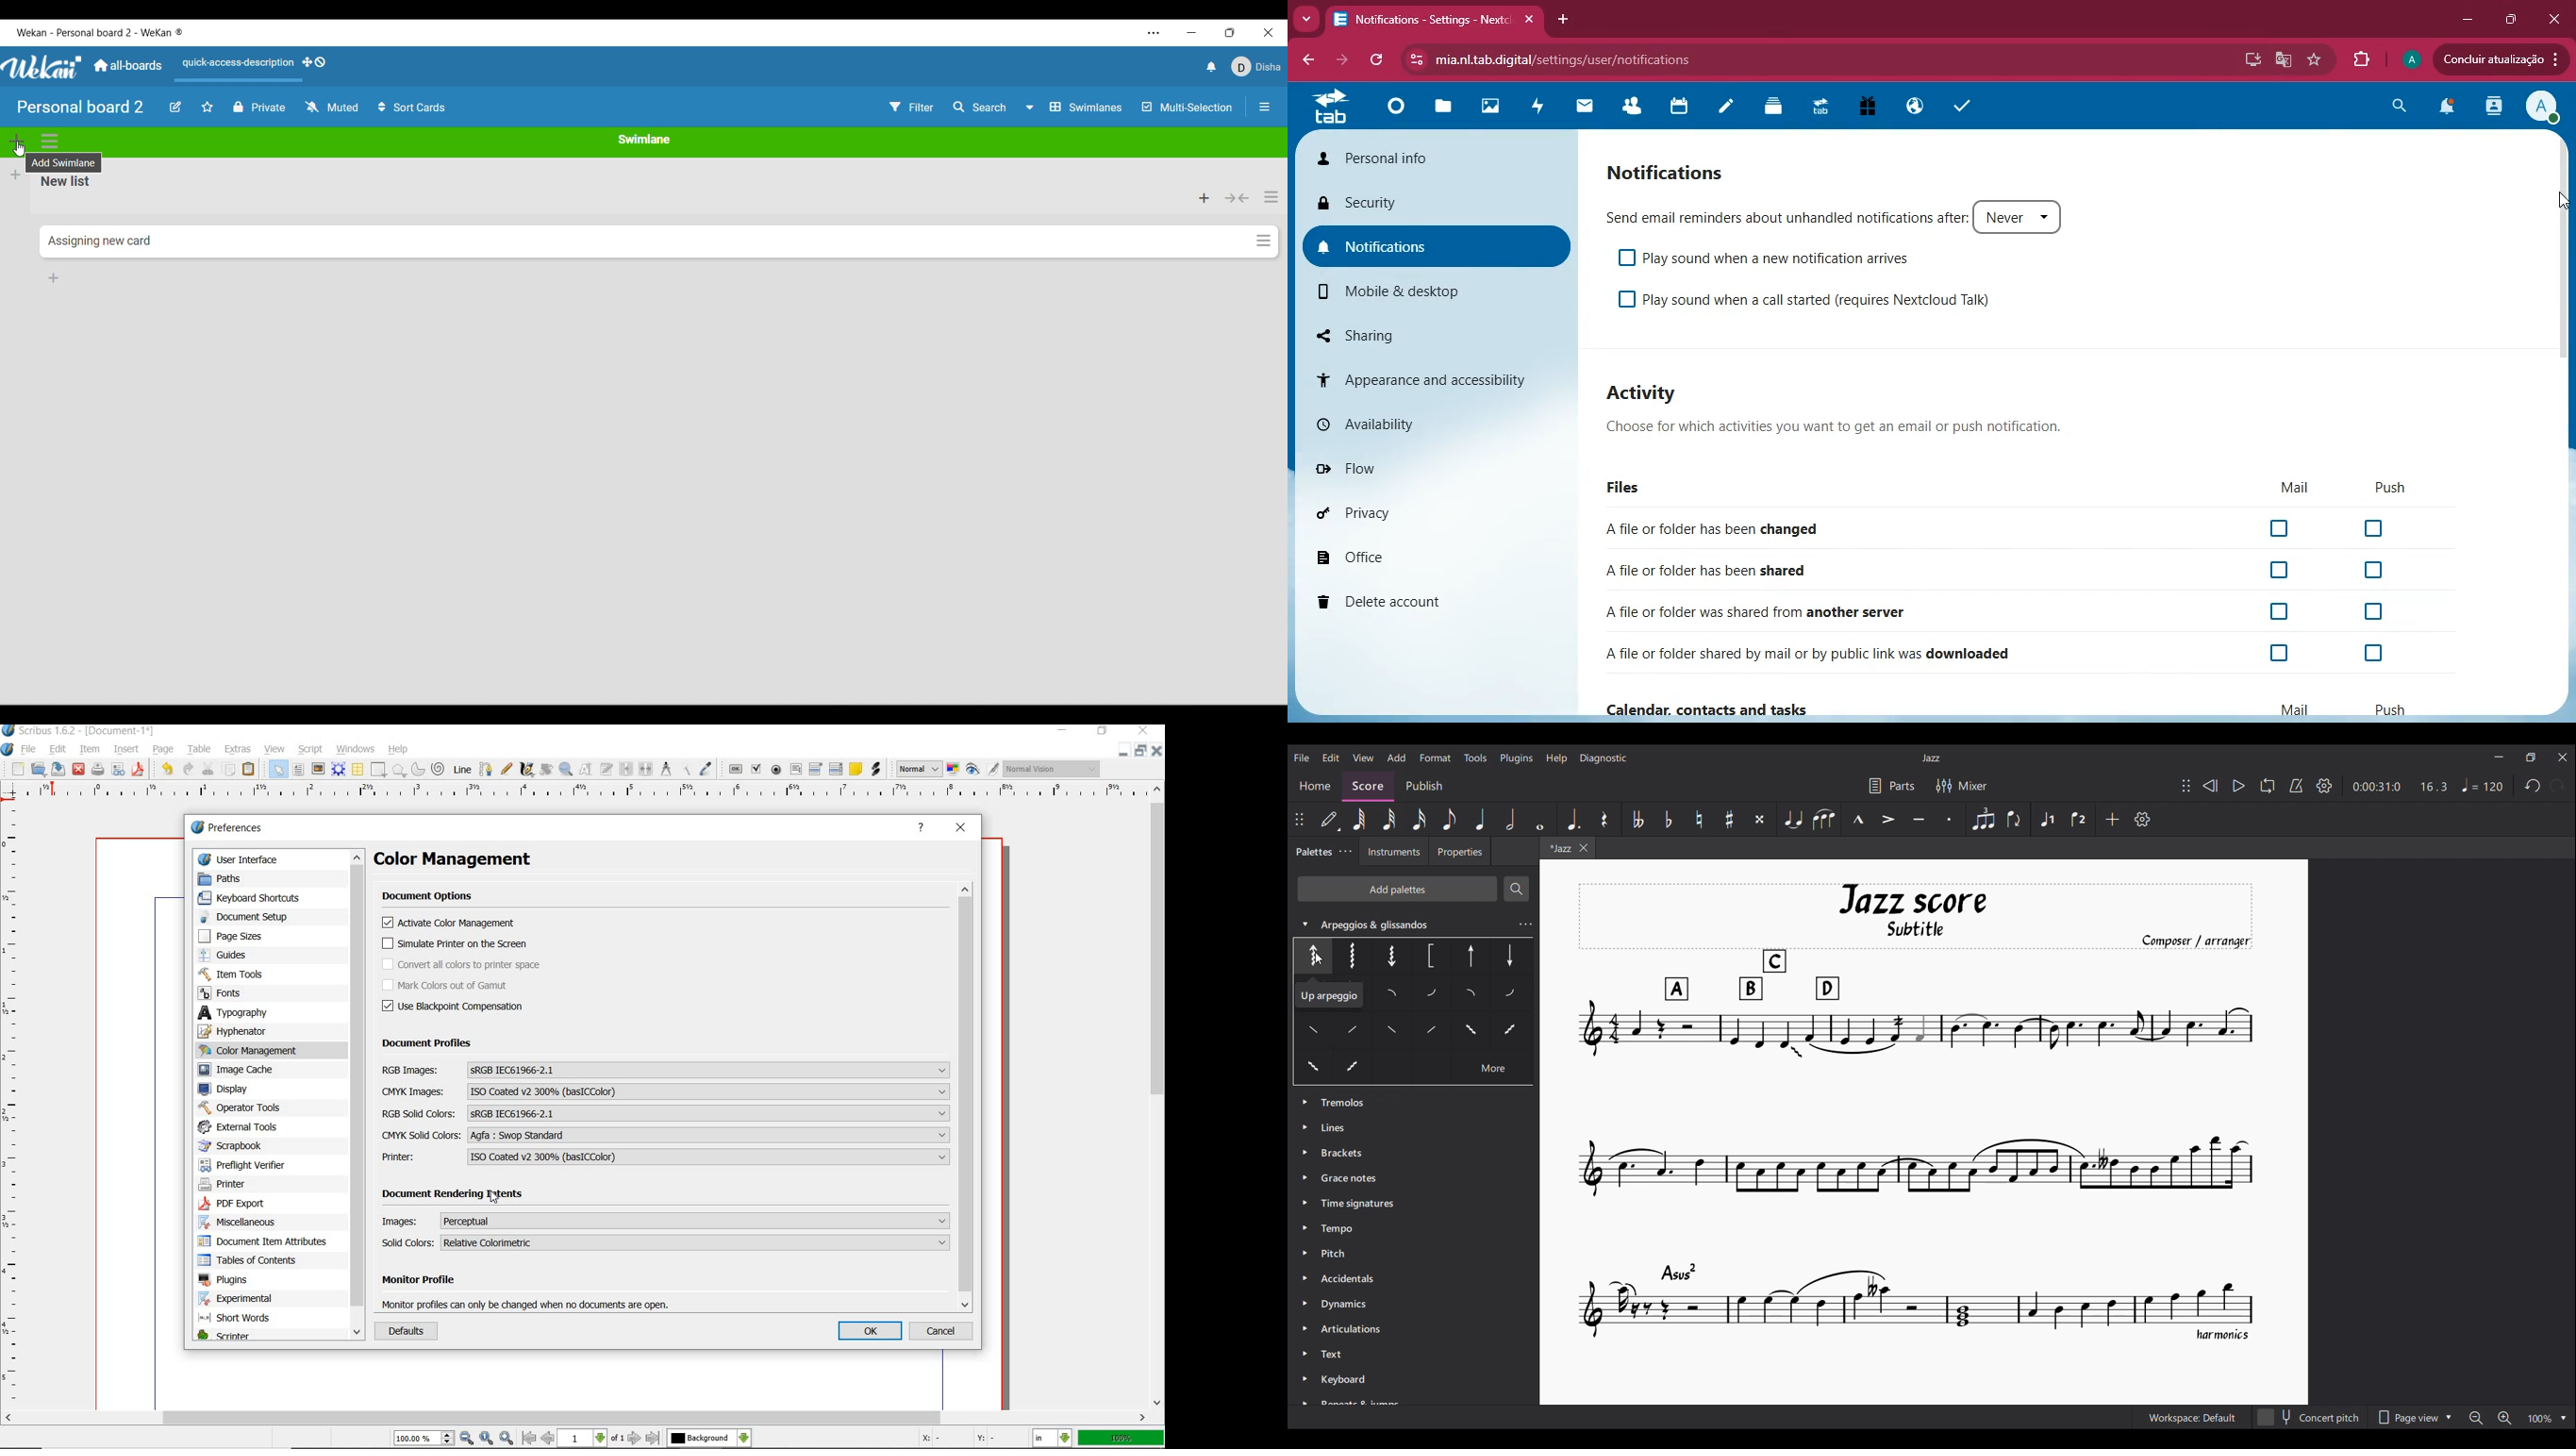 Image resolution: width=2576 pixels, height=1456 pixels. Describe the element at coordinates (317, 768) in the screenshot. I see `image frame` at that location.